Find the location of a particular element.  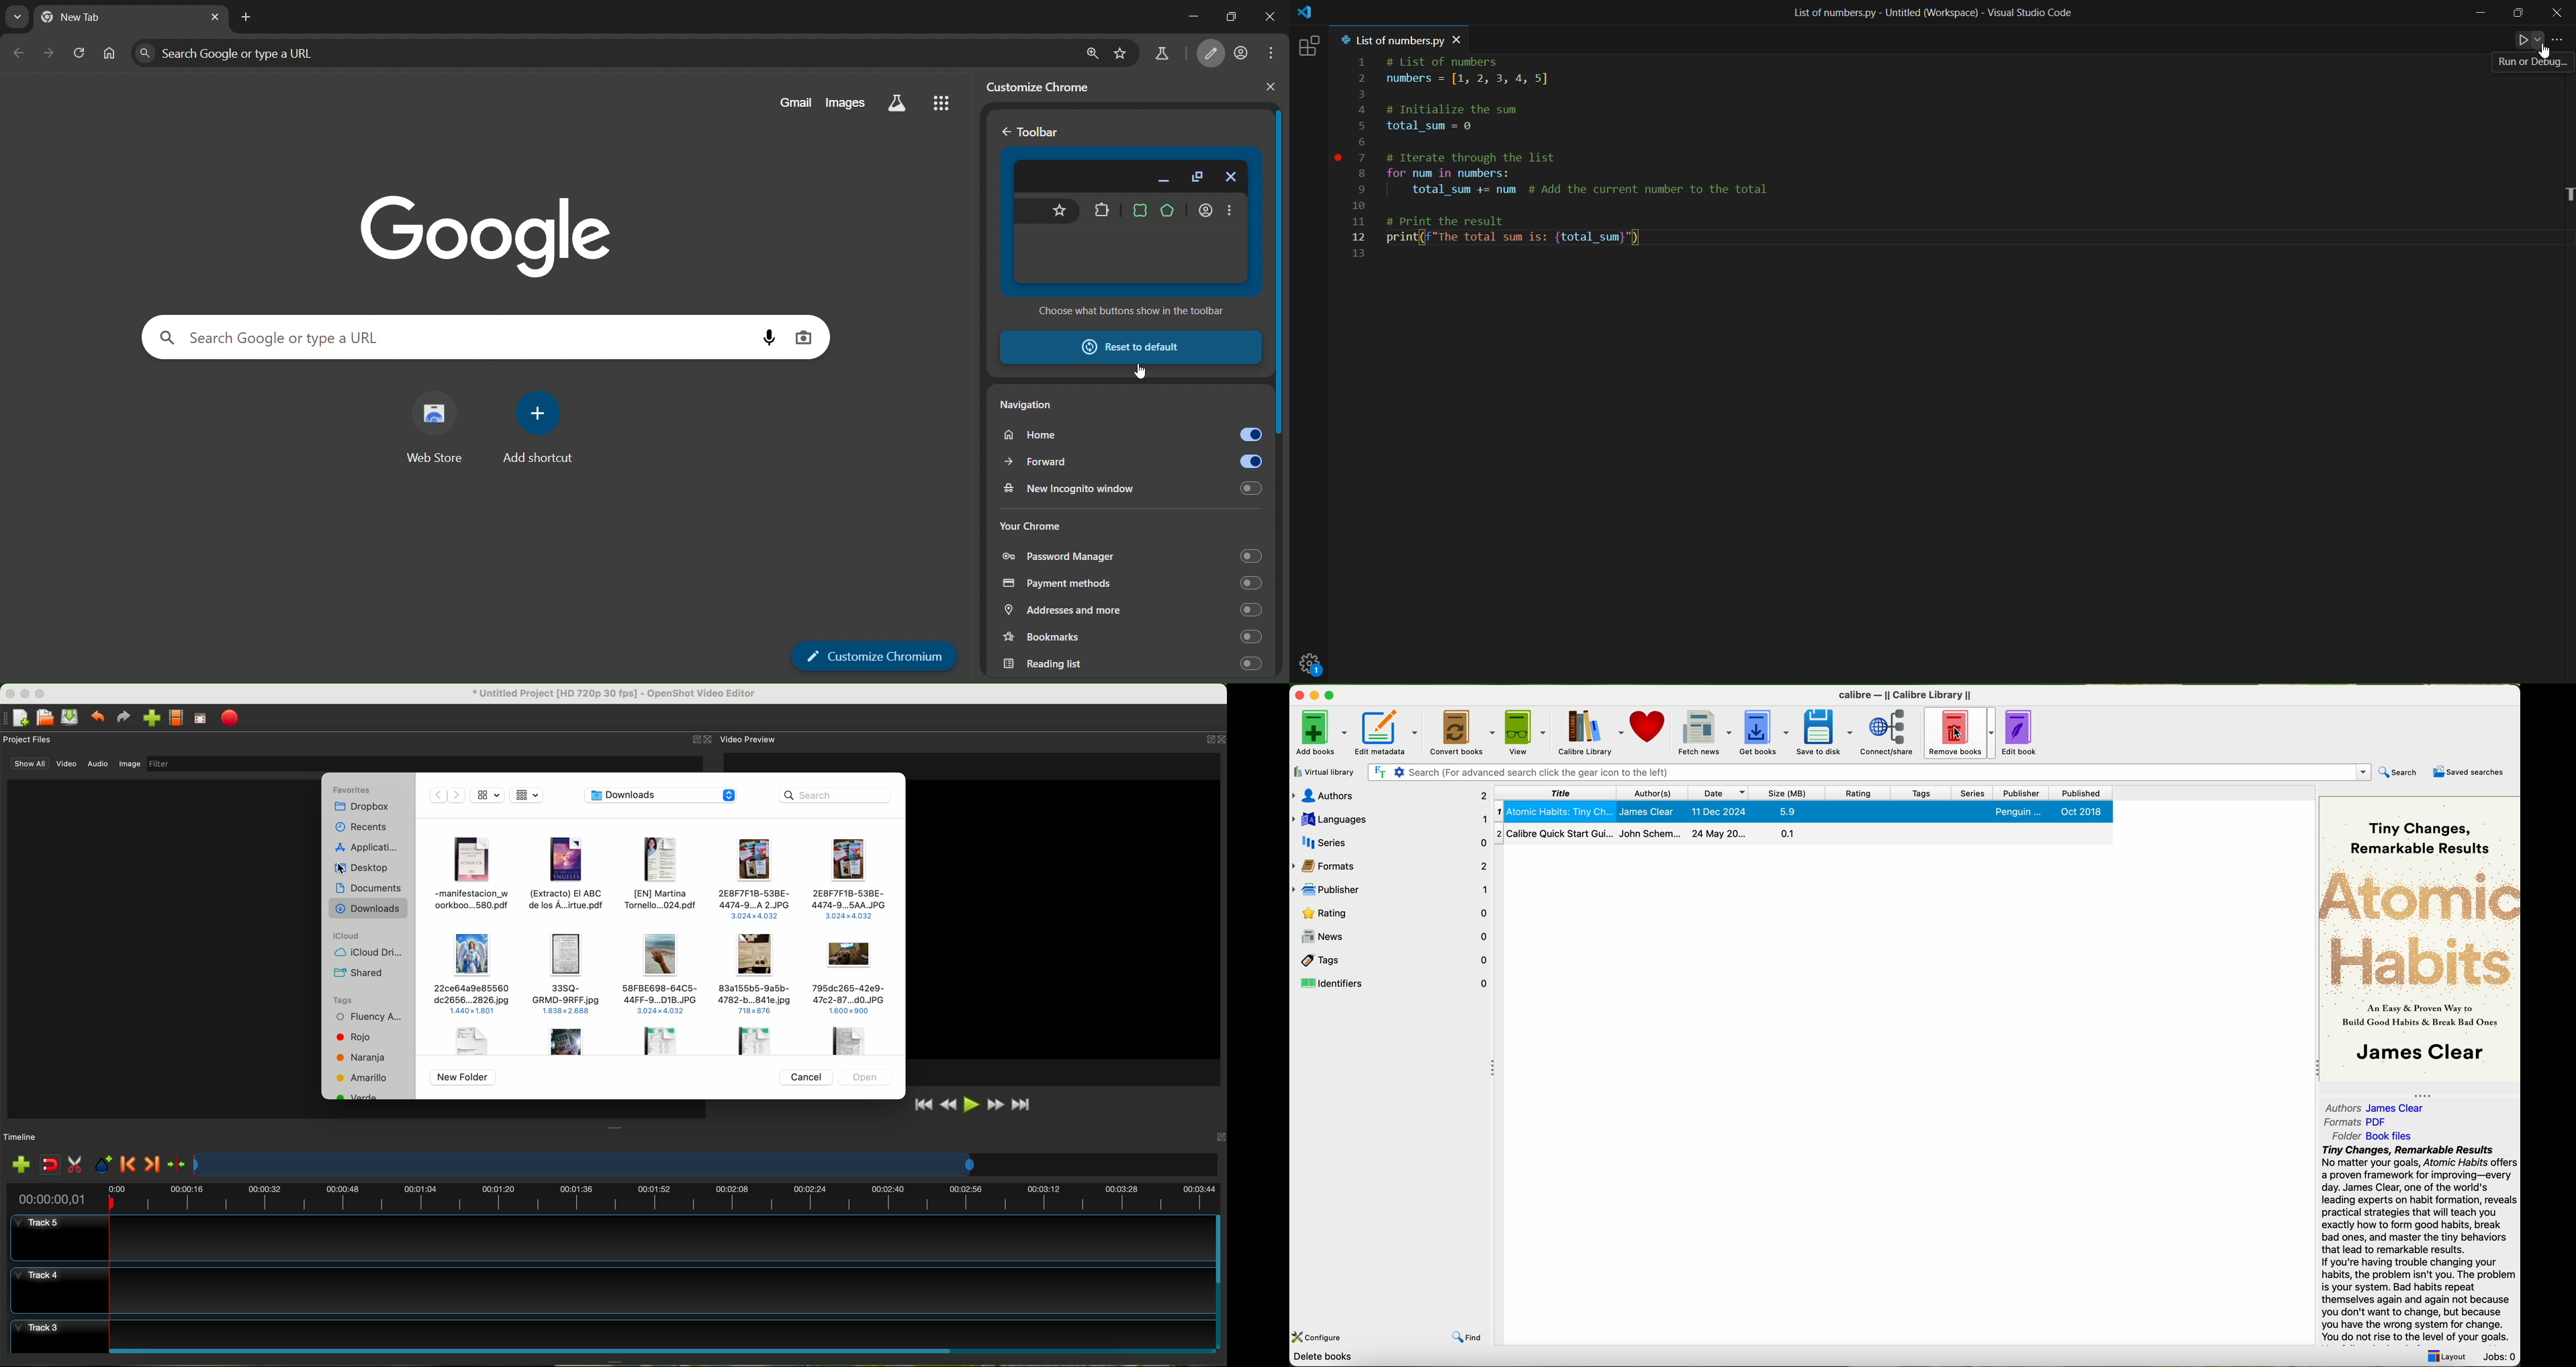

cancel button is located at coordinates (805, 1077).